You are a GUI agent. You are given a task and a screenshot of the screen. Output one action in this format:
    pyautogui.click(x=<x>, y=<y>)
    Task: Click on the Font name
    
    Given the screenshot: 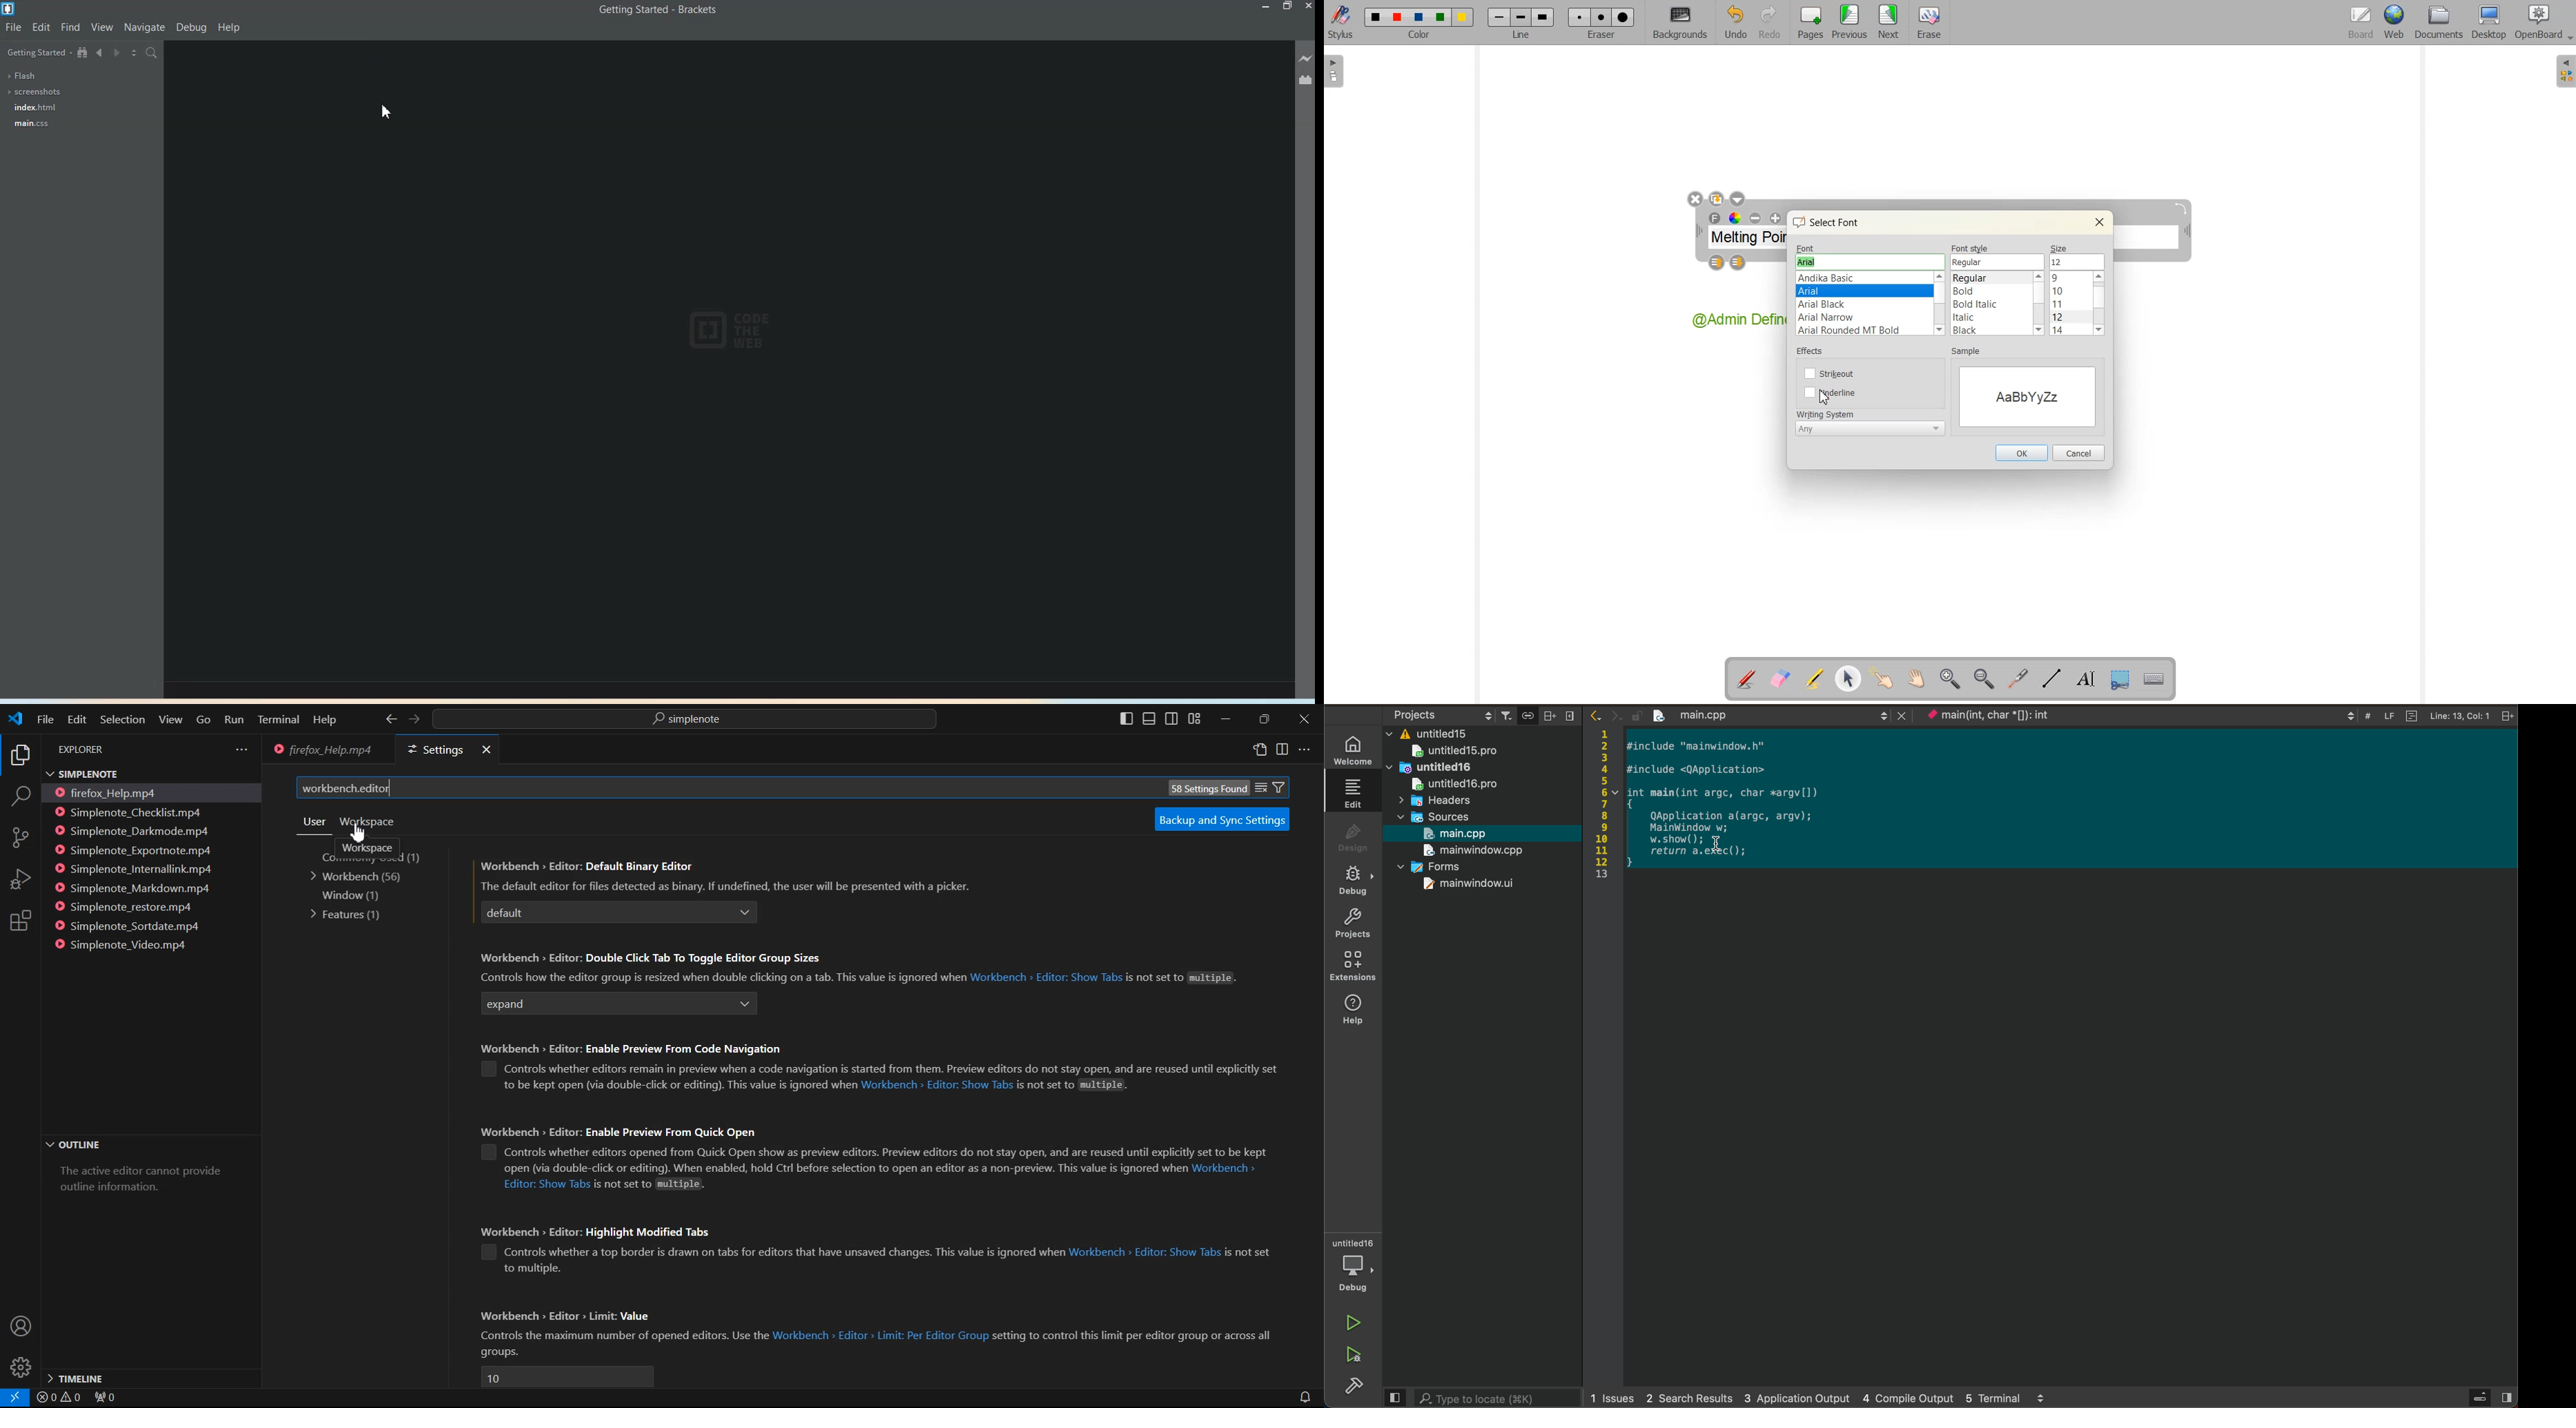 What is the action you would take?
    pyautogui.click(x=1870, y=262)
    